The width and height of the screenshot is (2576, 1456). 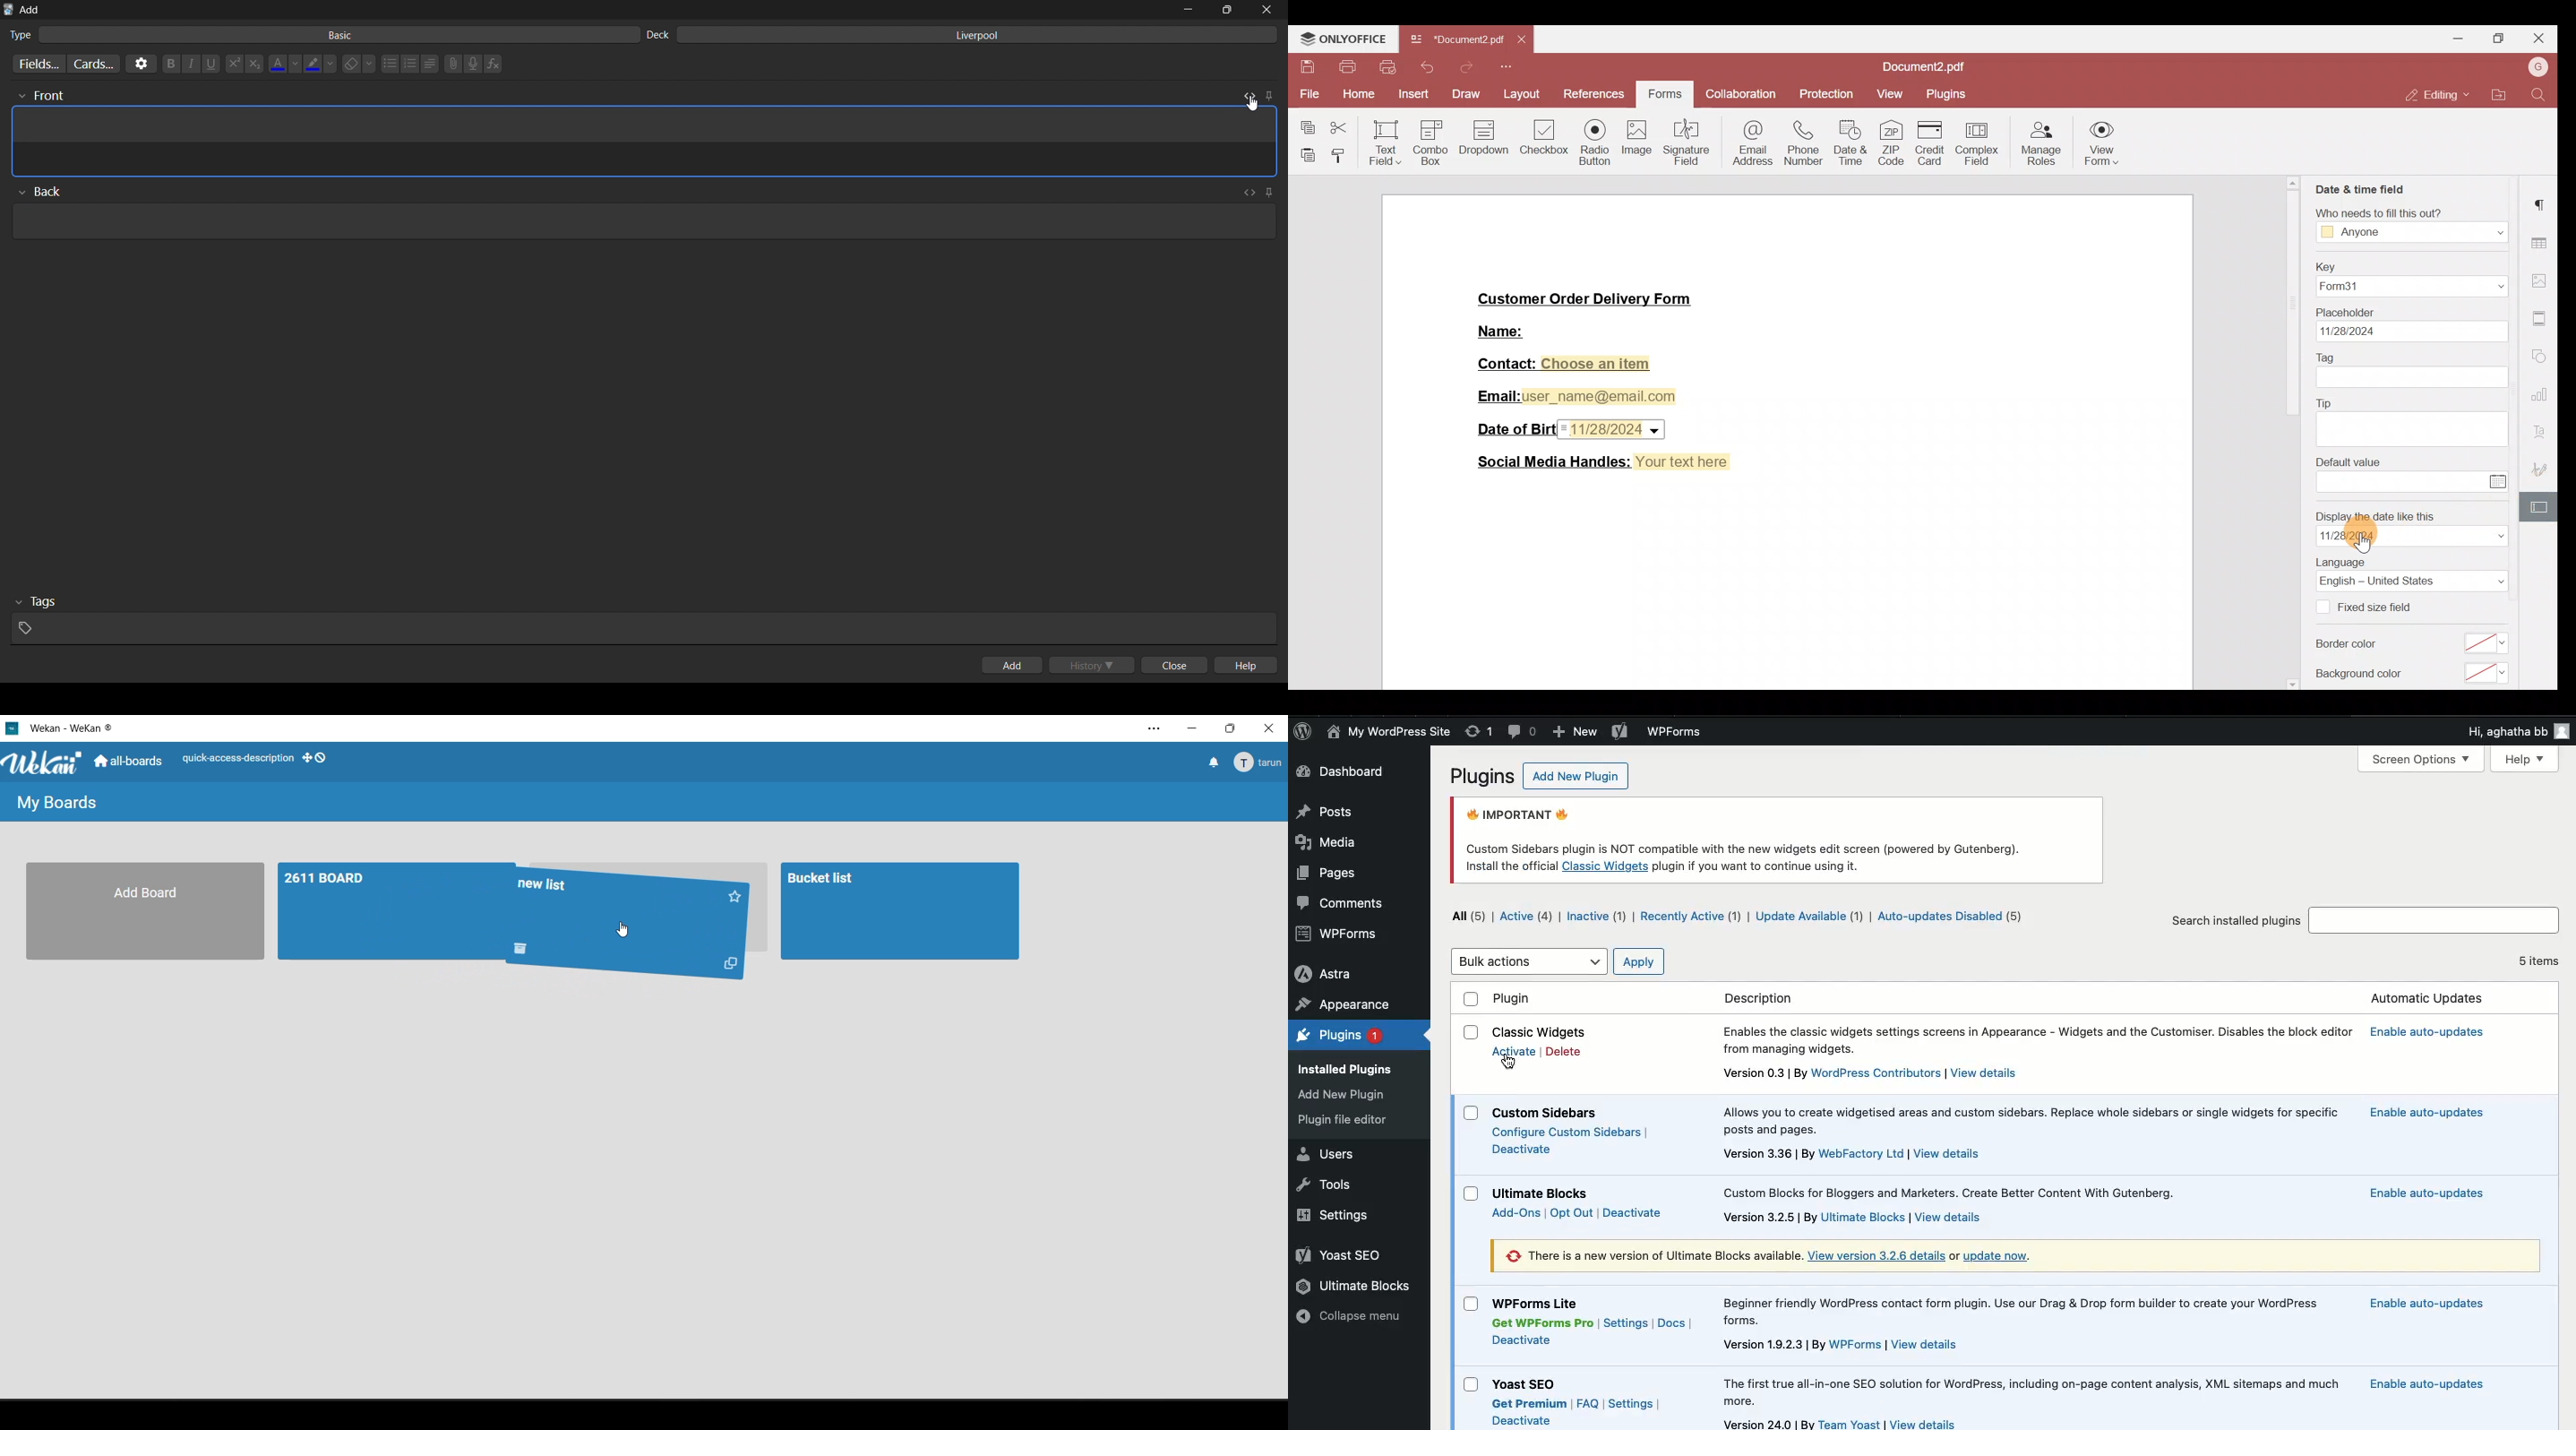 What do you see at coordinates (1544, 1322) in the screenshot?
I see `Get WPForms` at bounding box center [1544, 1322].